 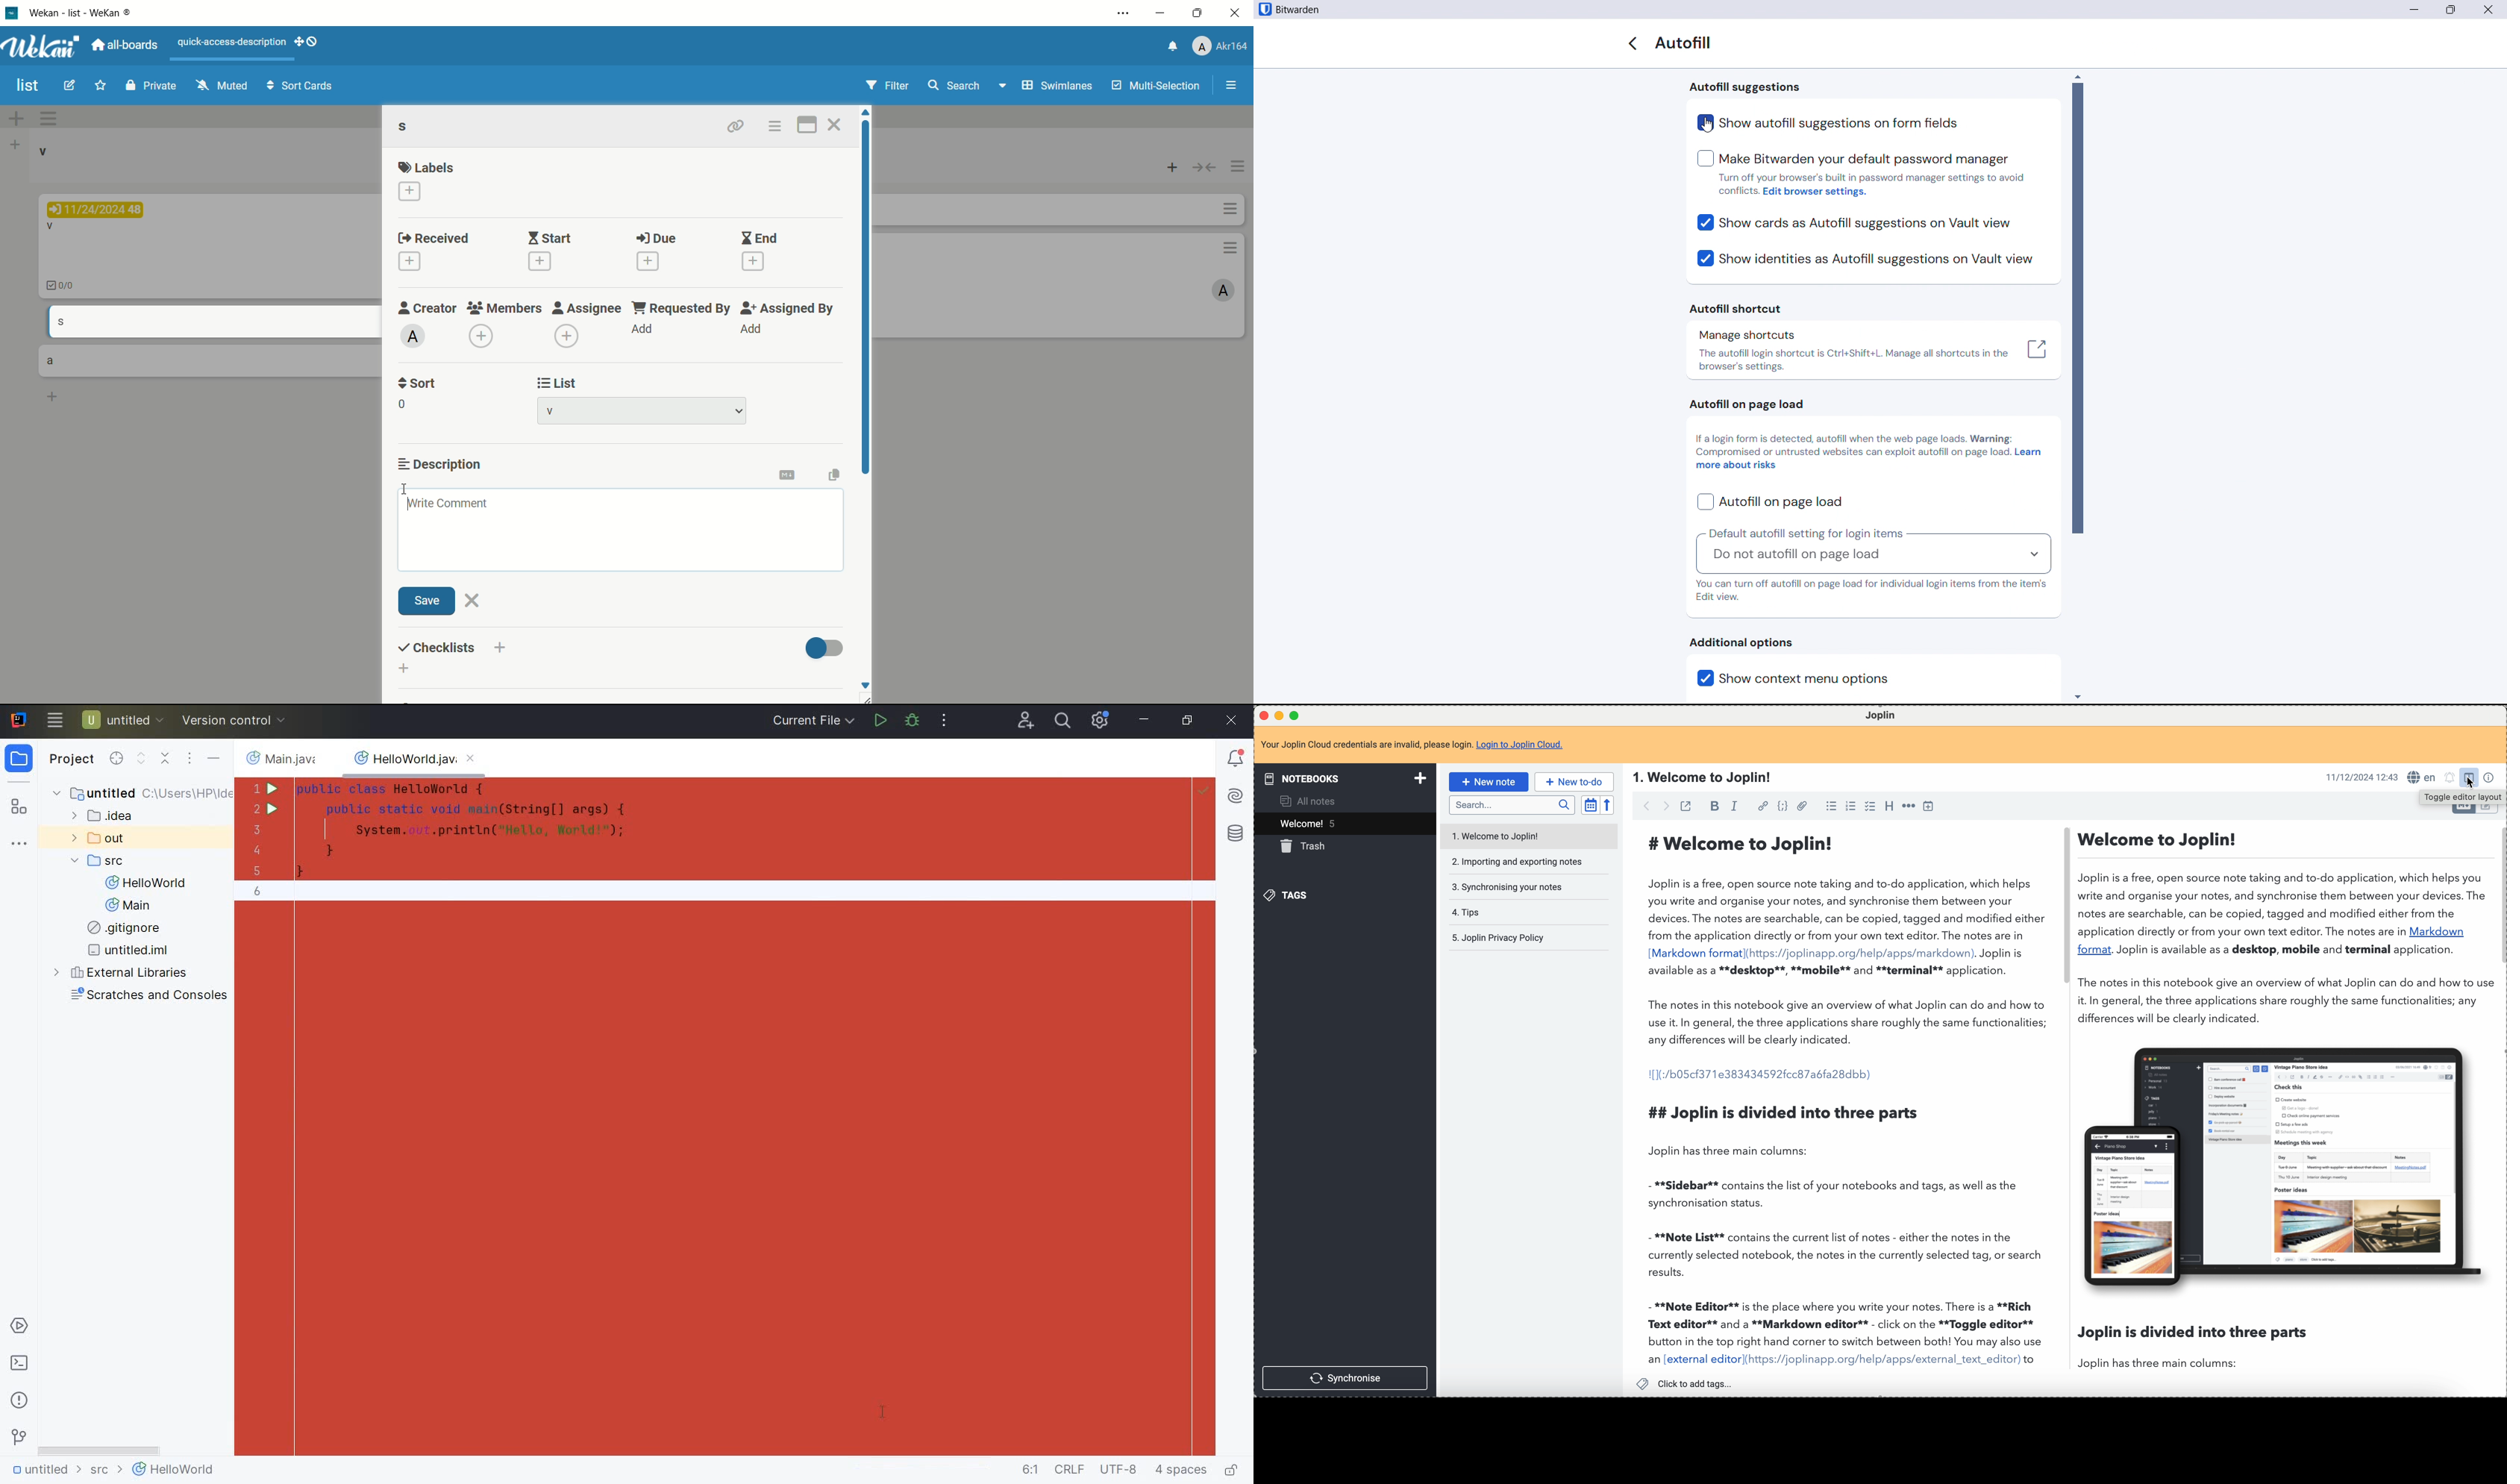 I want to click on sort, so click(x=417, y=385).